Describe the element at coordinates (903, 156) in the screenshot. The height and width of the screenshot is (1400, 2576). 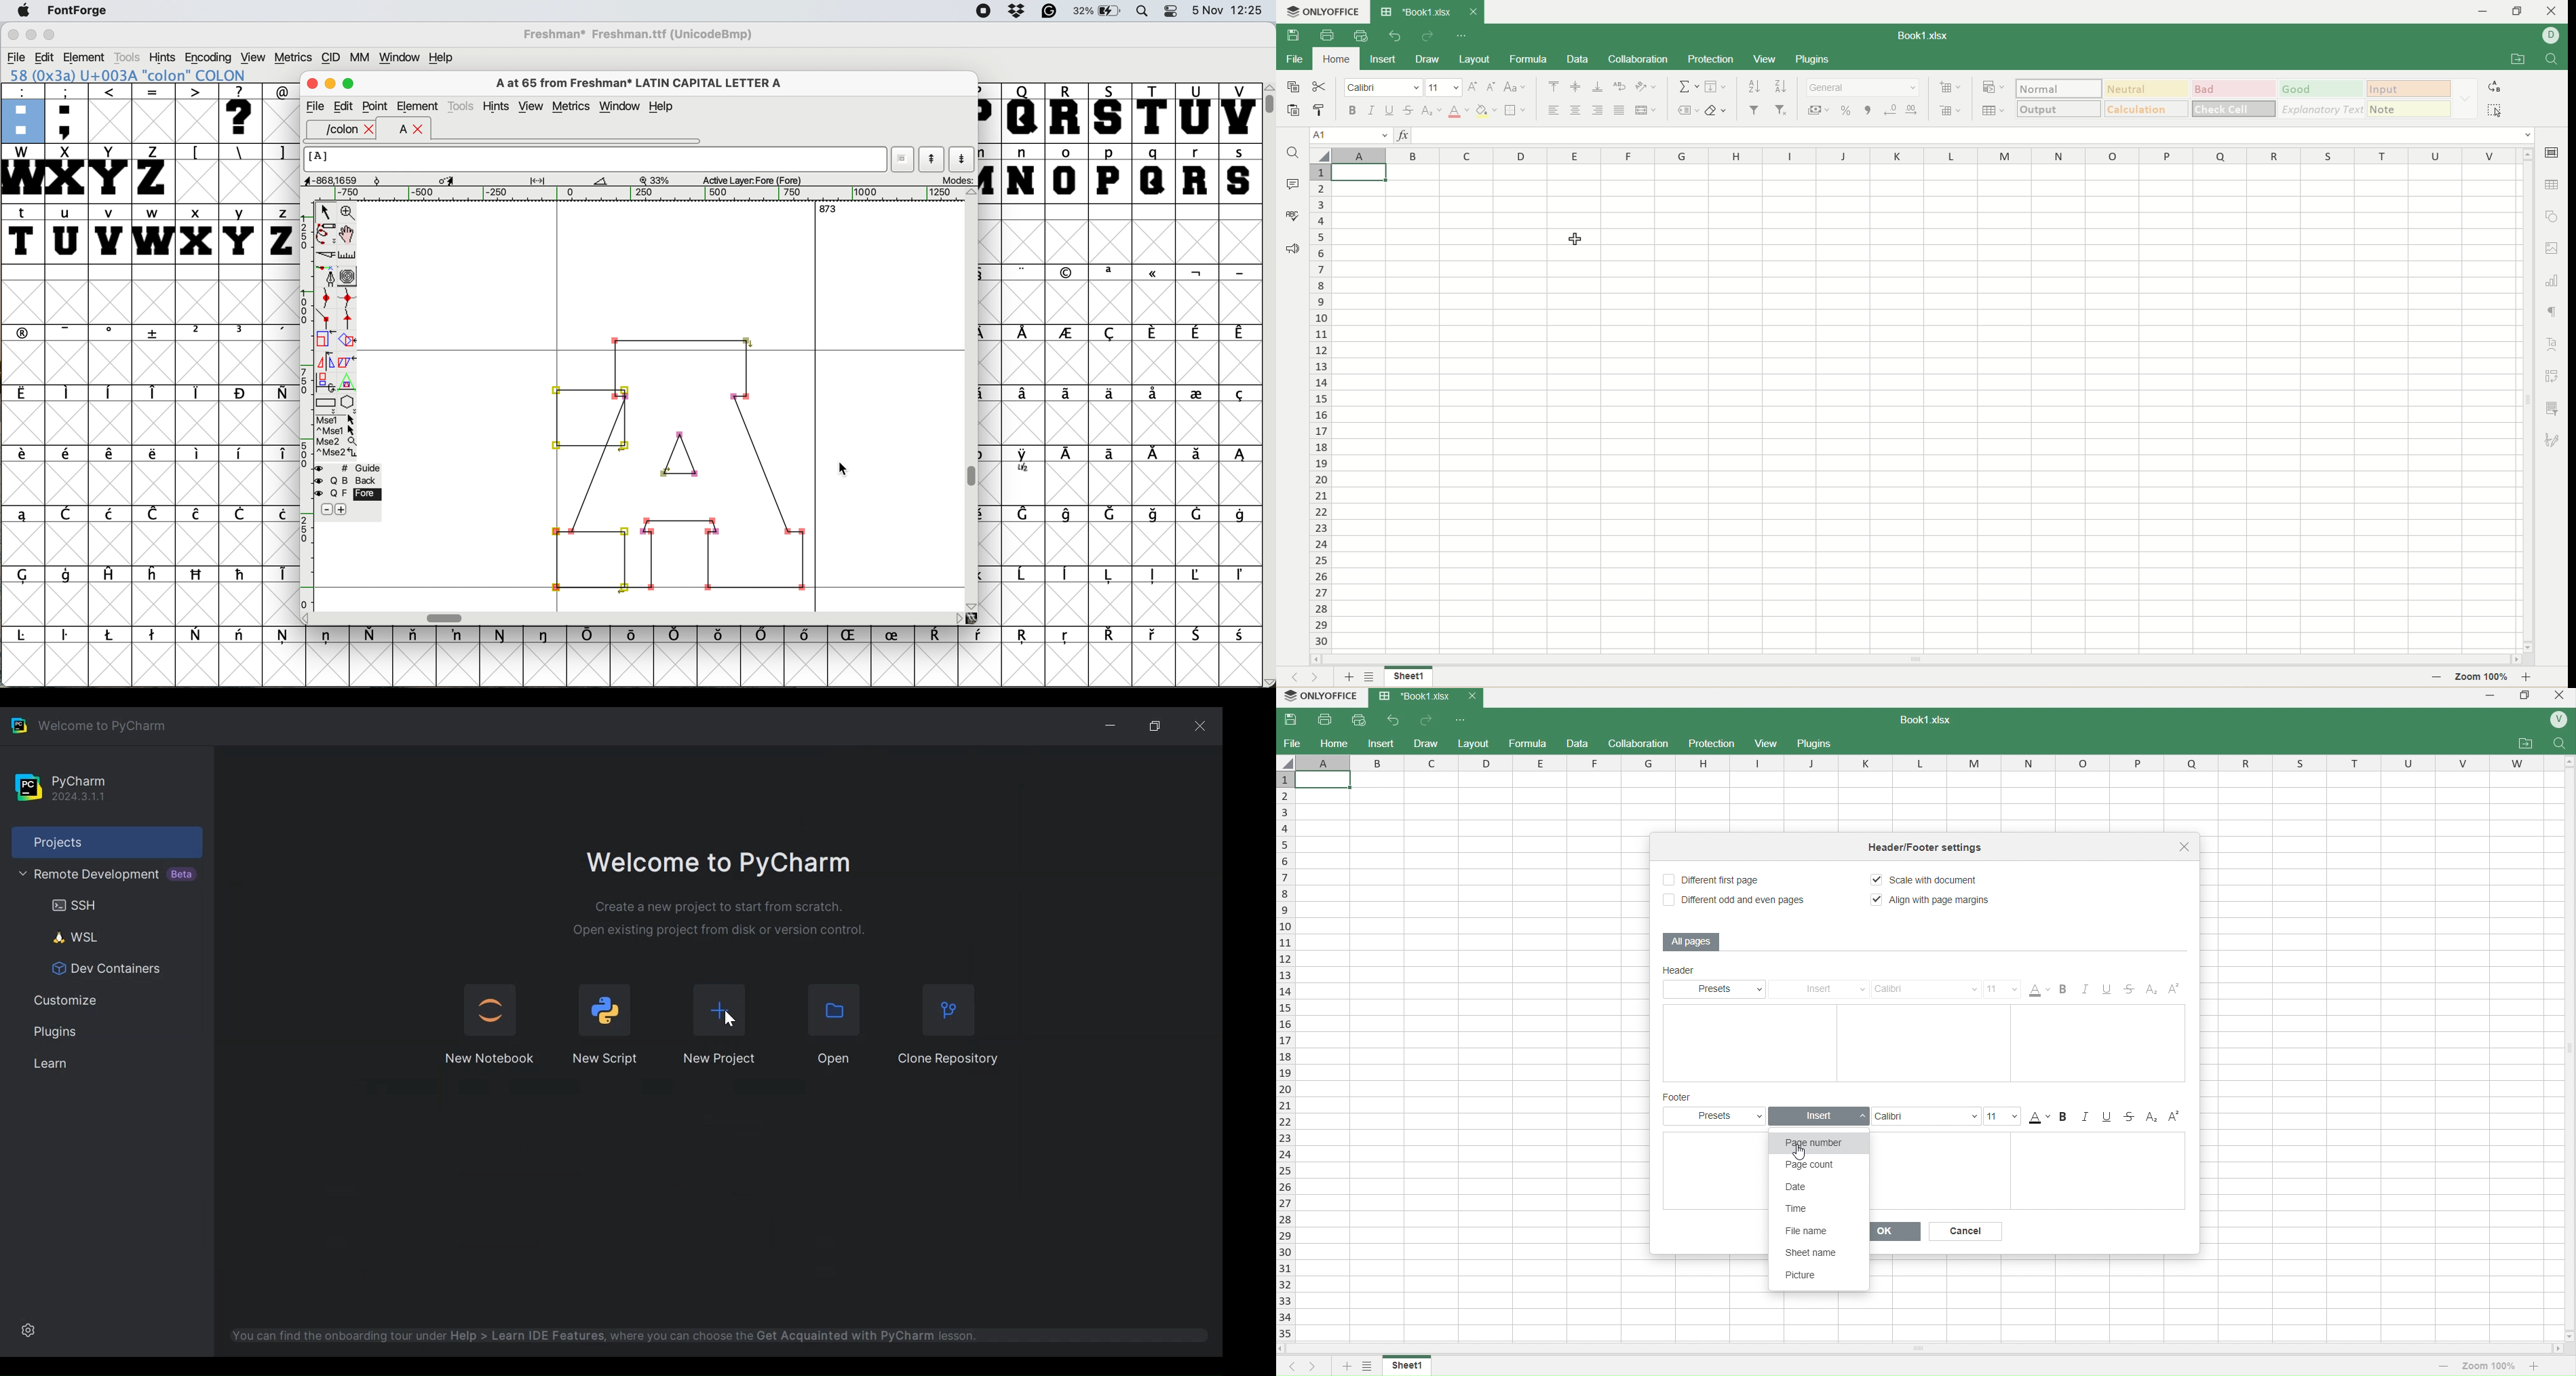
I see `current word list` at that location.